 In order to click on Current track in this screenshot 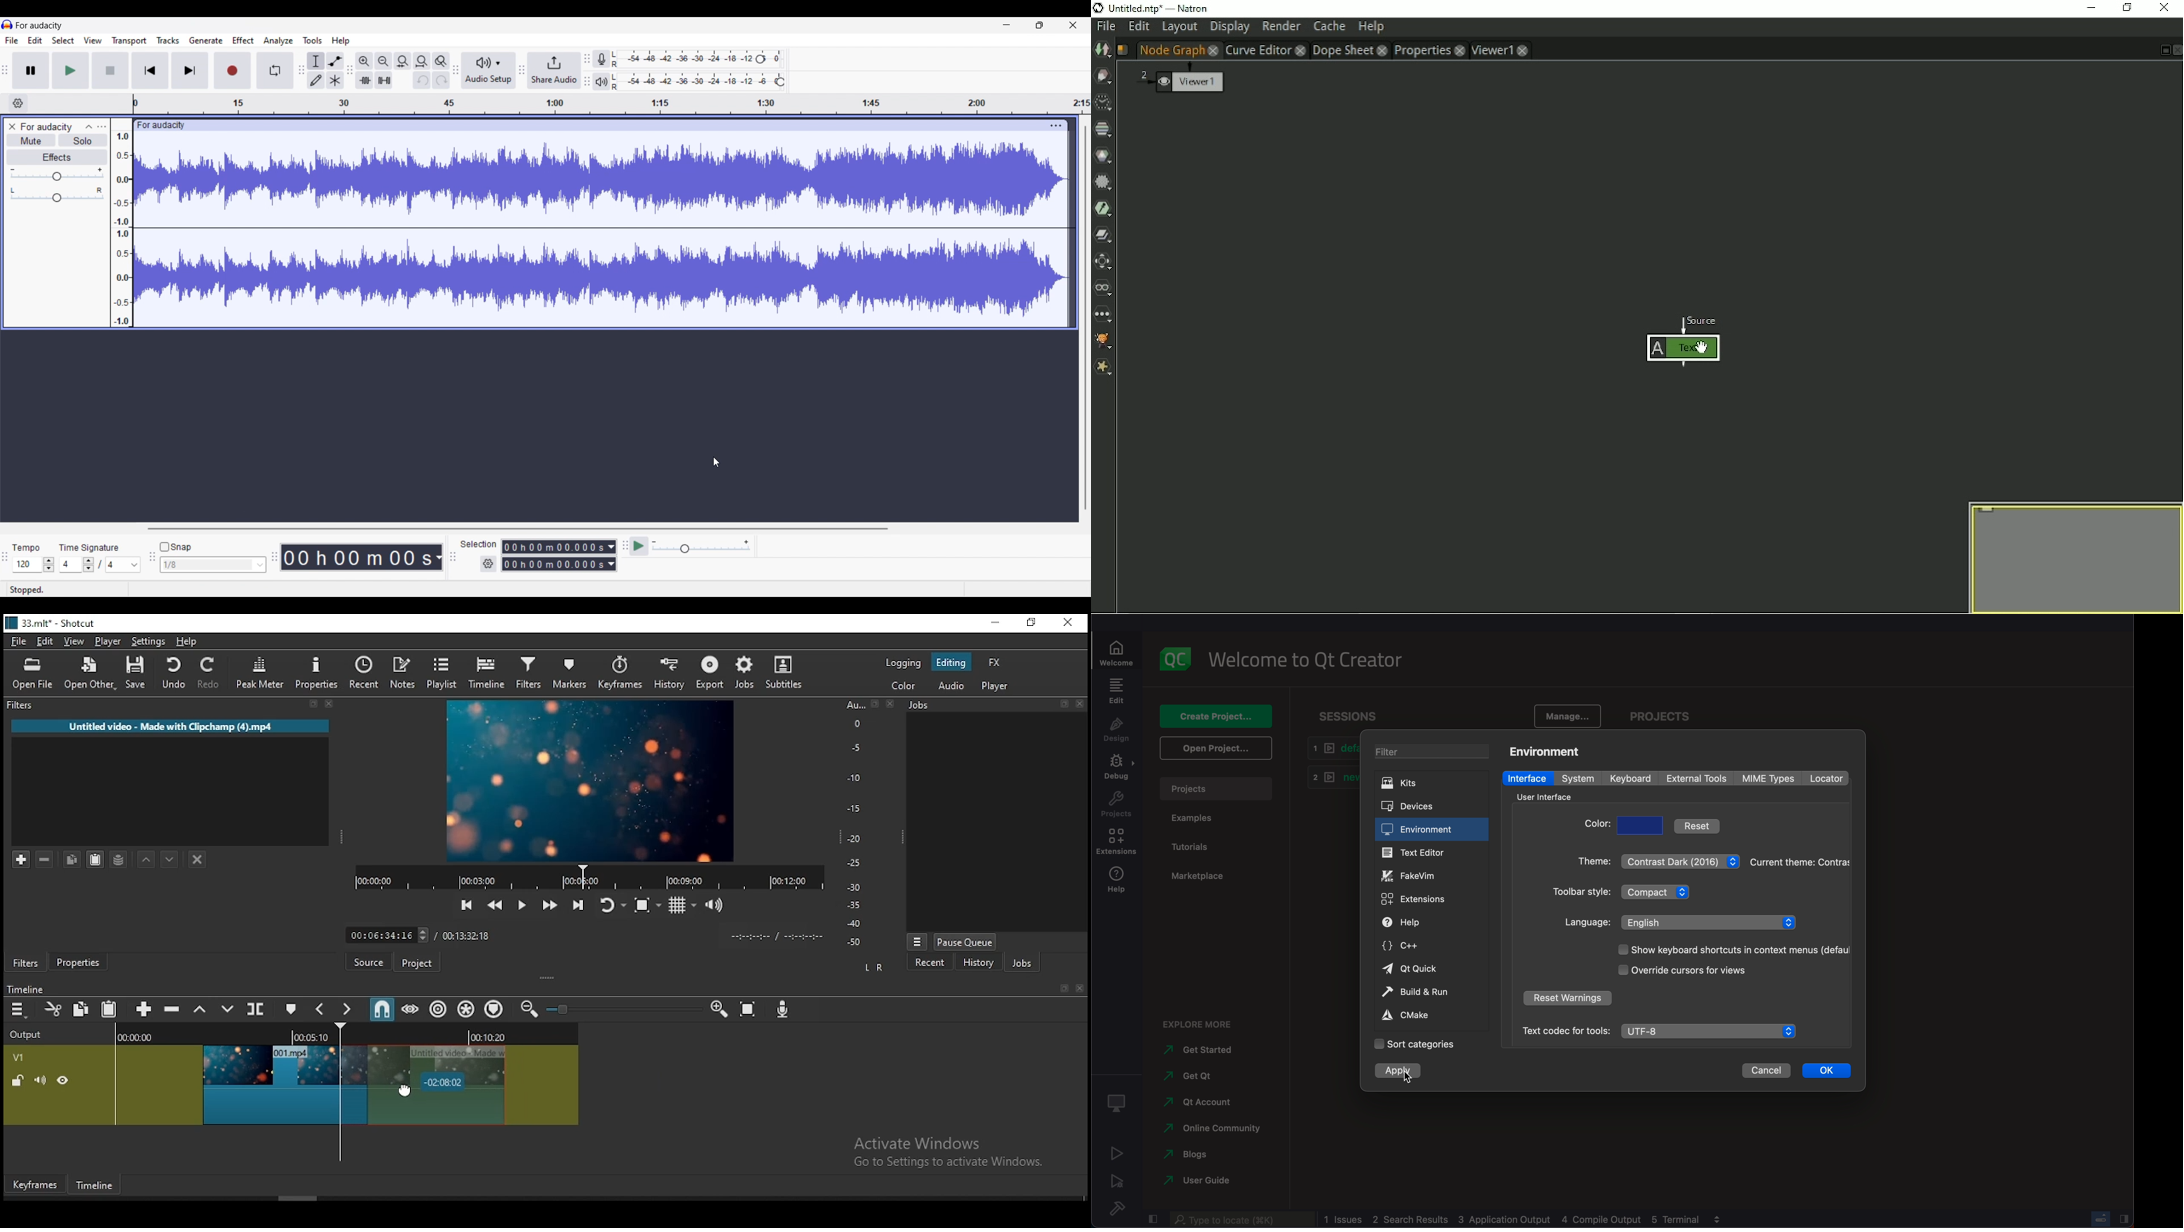, I will do `click(601, 230)`.